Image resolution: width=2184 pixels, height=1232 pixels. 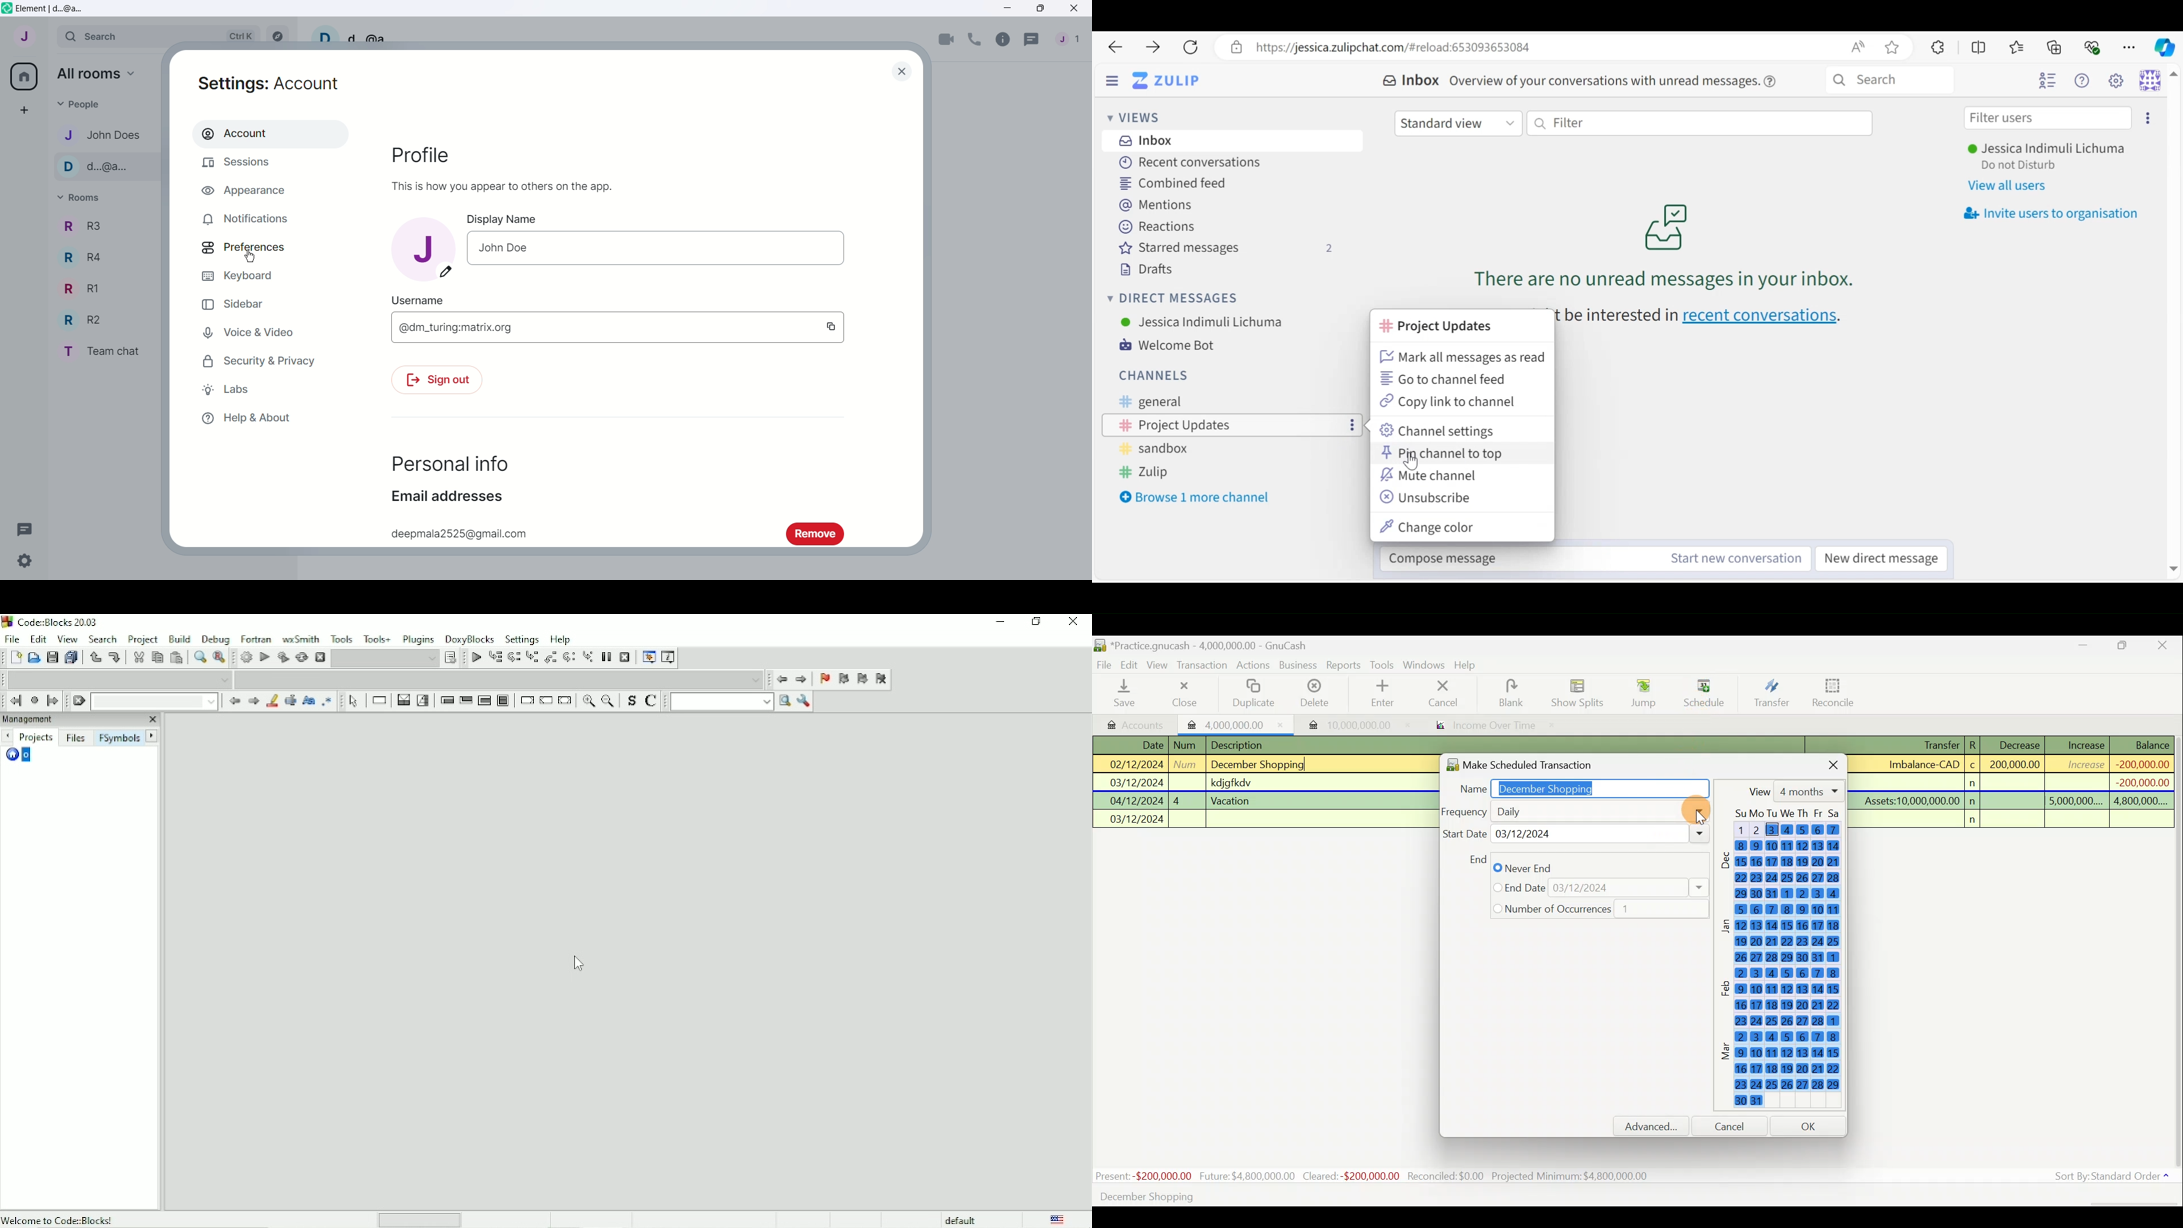 I want to click on Invite users to organisation, so click(x=2051, y=214).